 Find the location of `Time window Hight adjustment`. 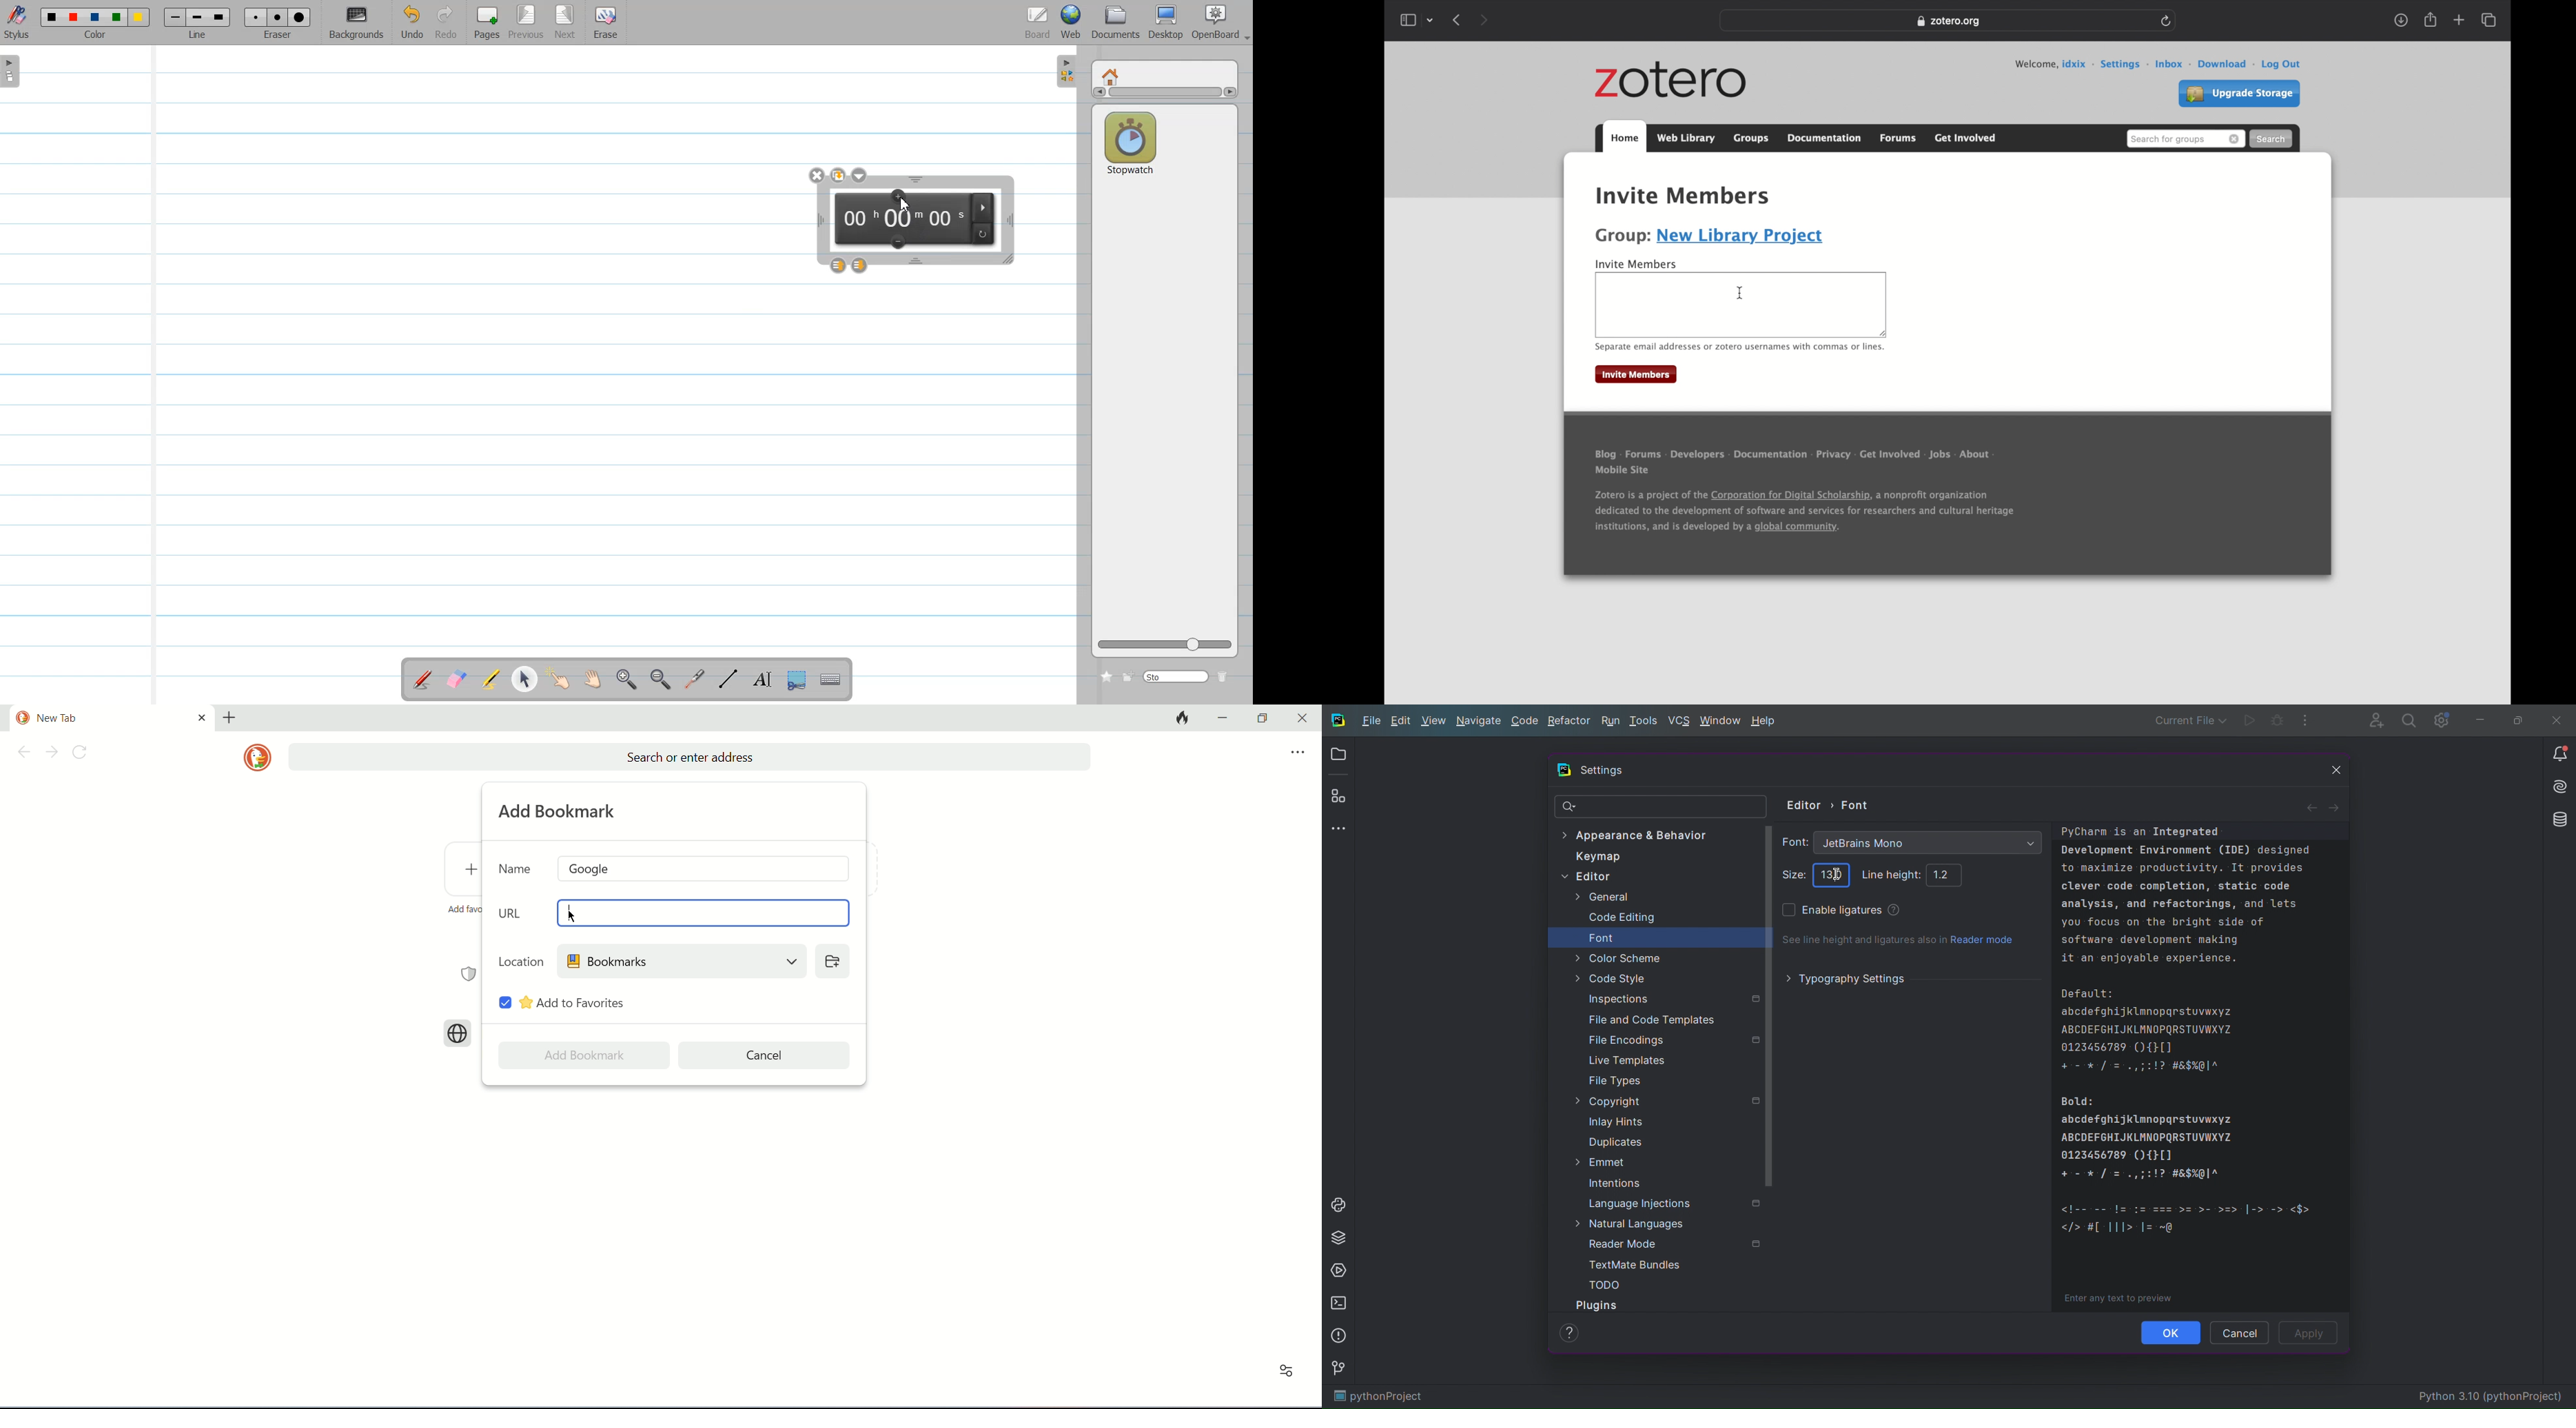

Time window Hight adjustment is located at coordinates (917, 261).